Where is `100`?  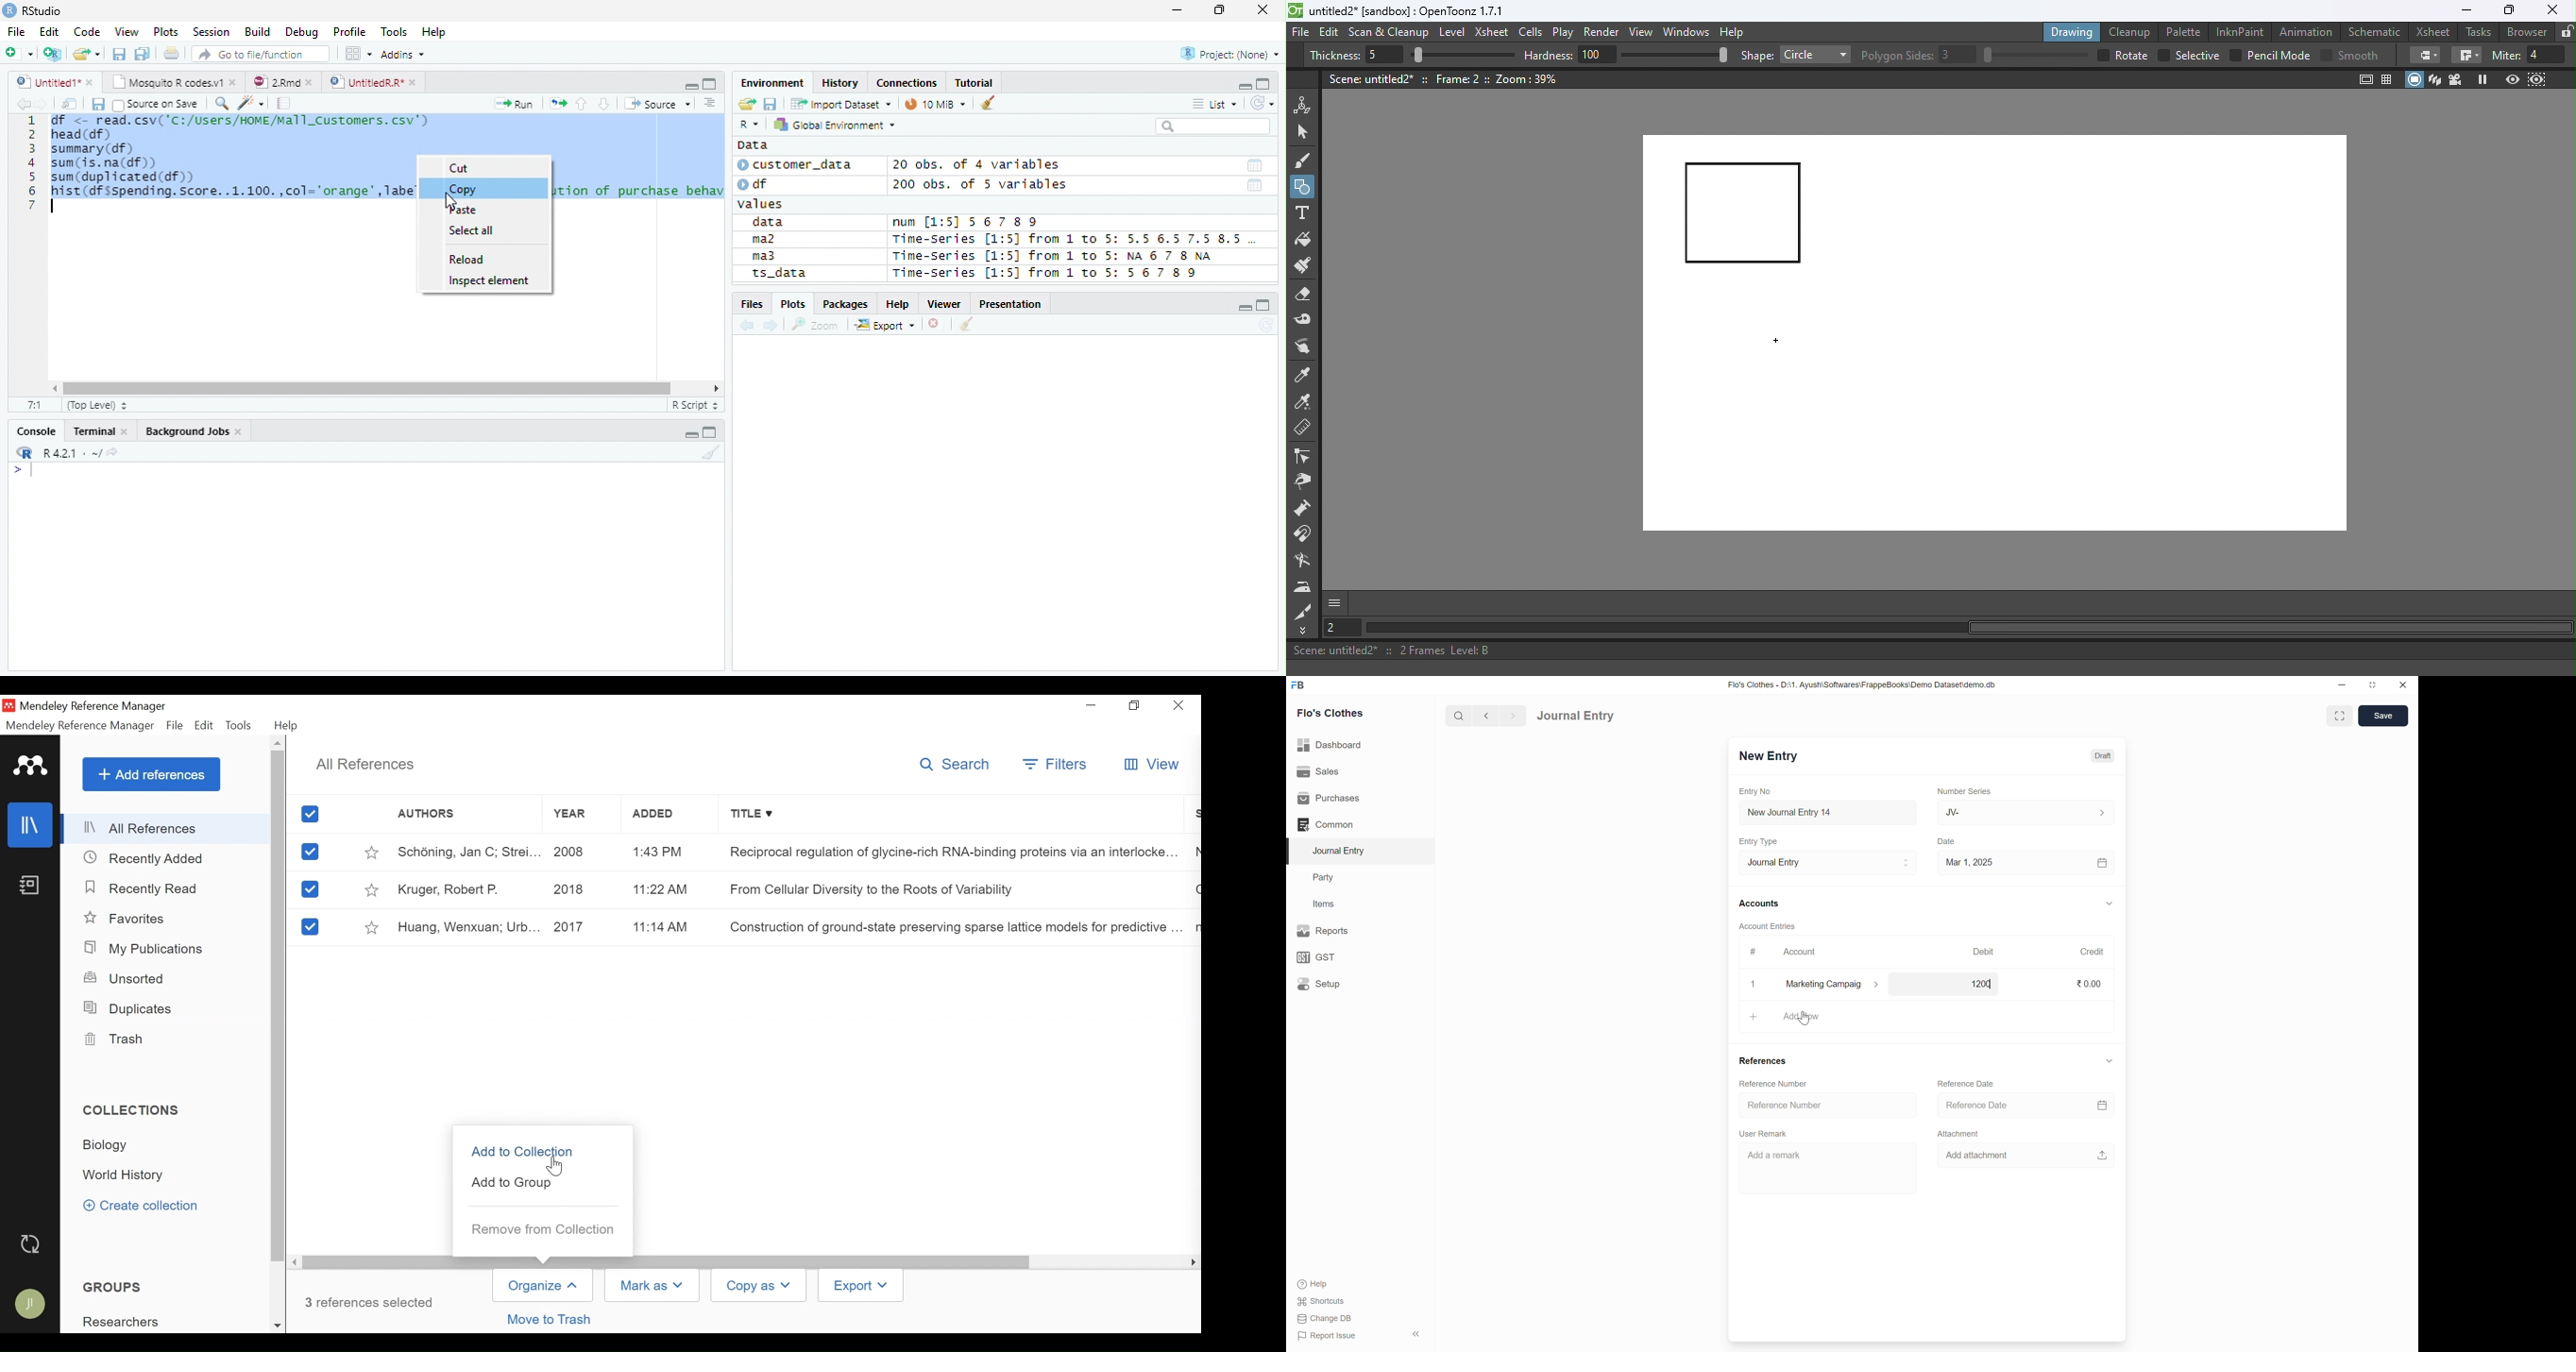
100 is located at coordinates (1598, 54).